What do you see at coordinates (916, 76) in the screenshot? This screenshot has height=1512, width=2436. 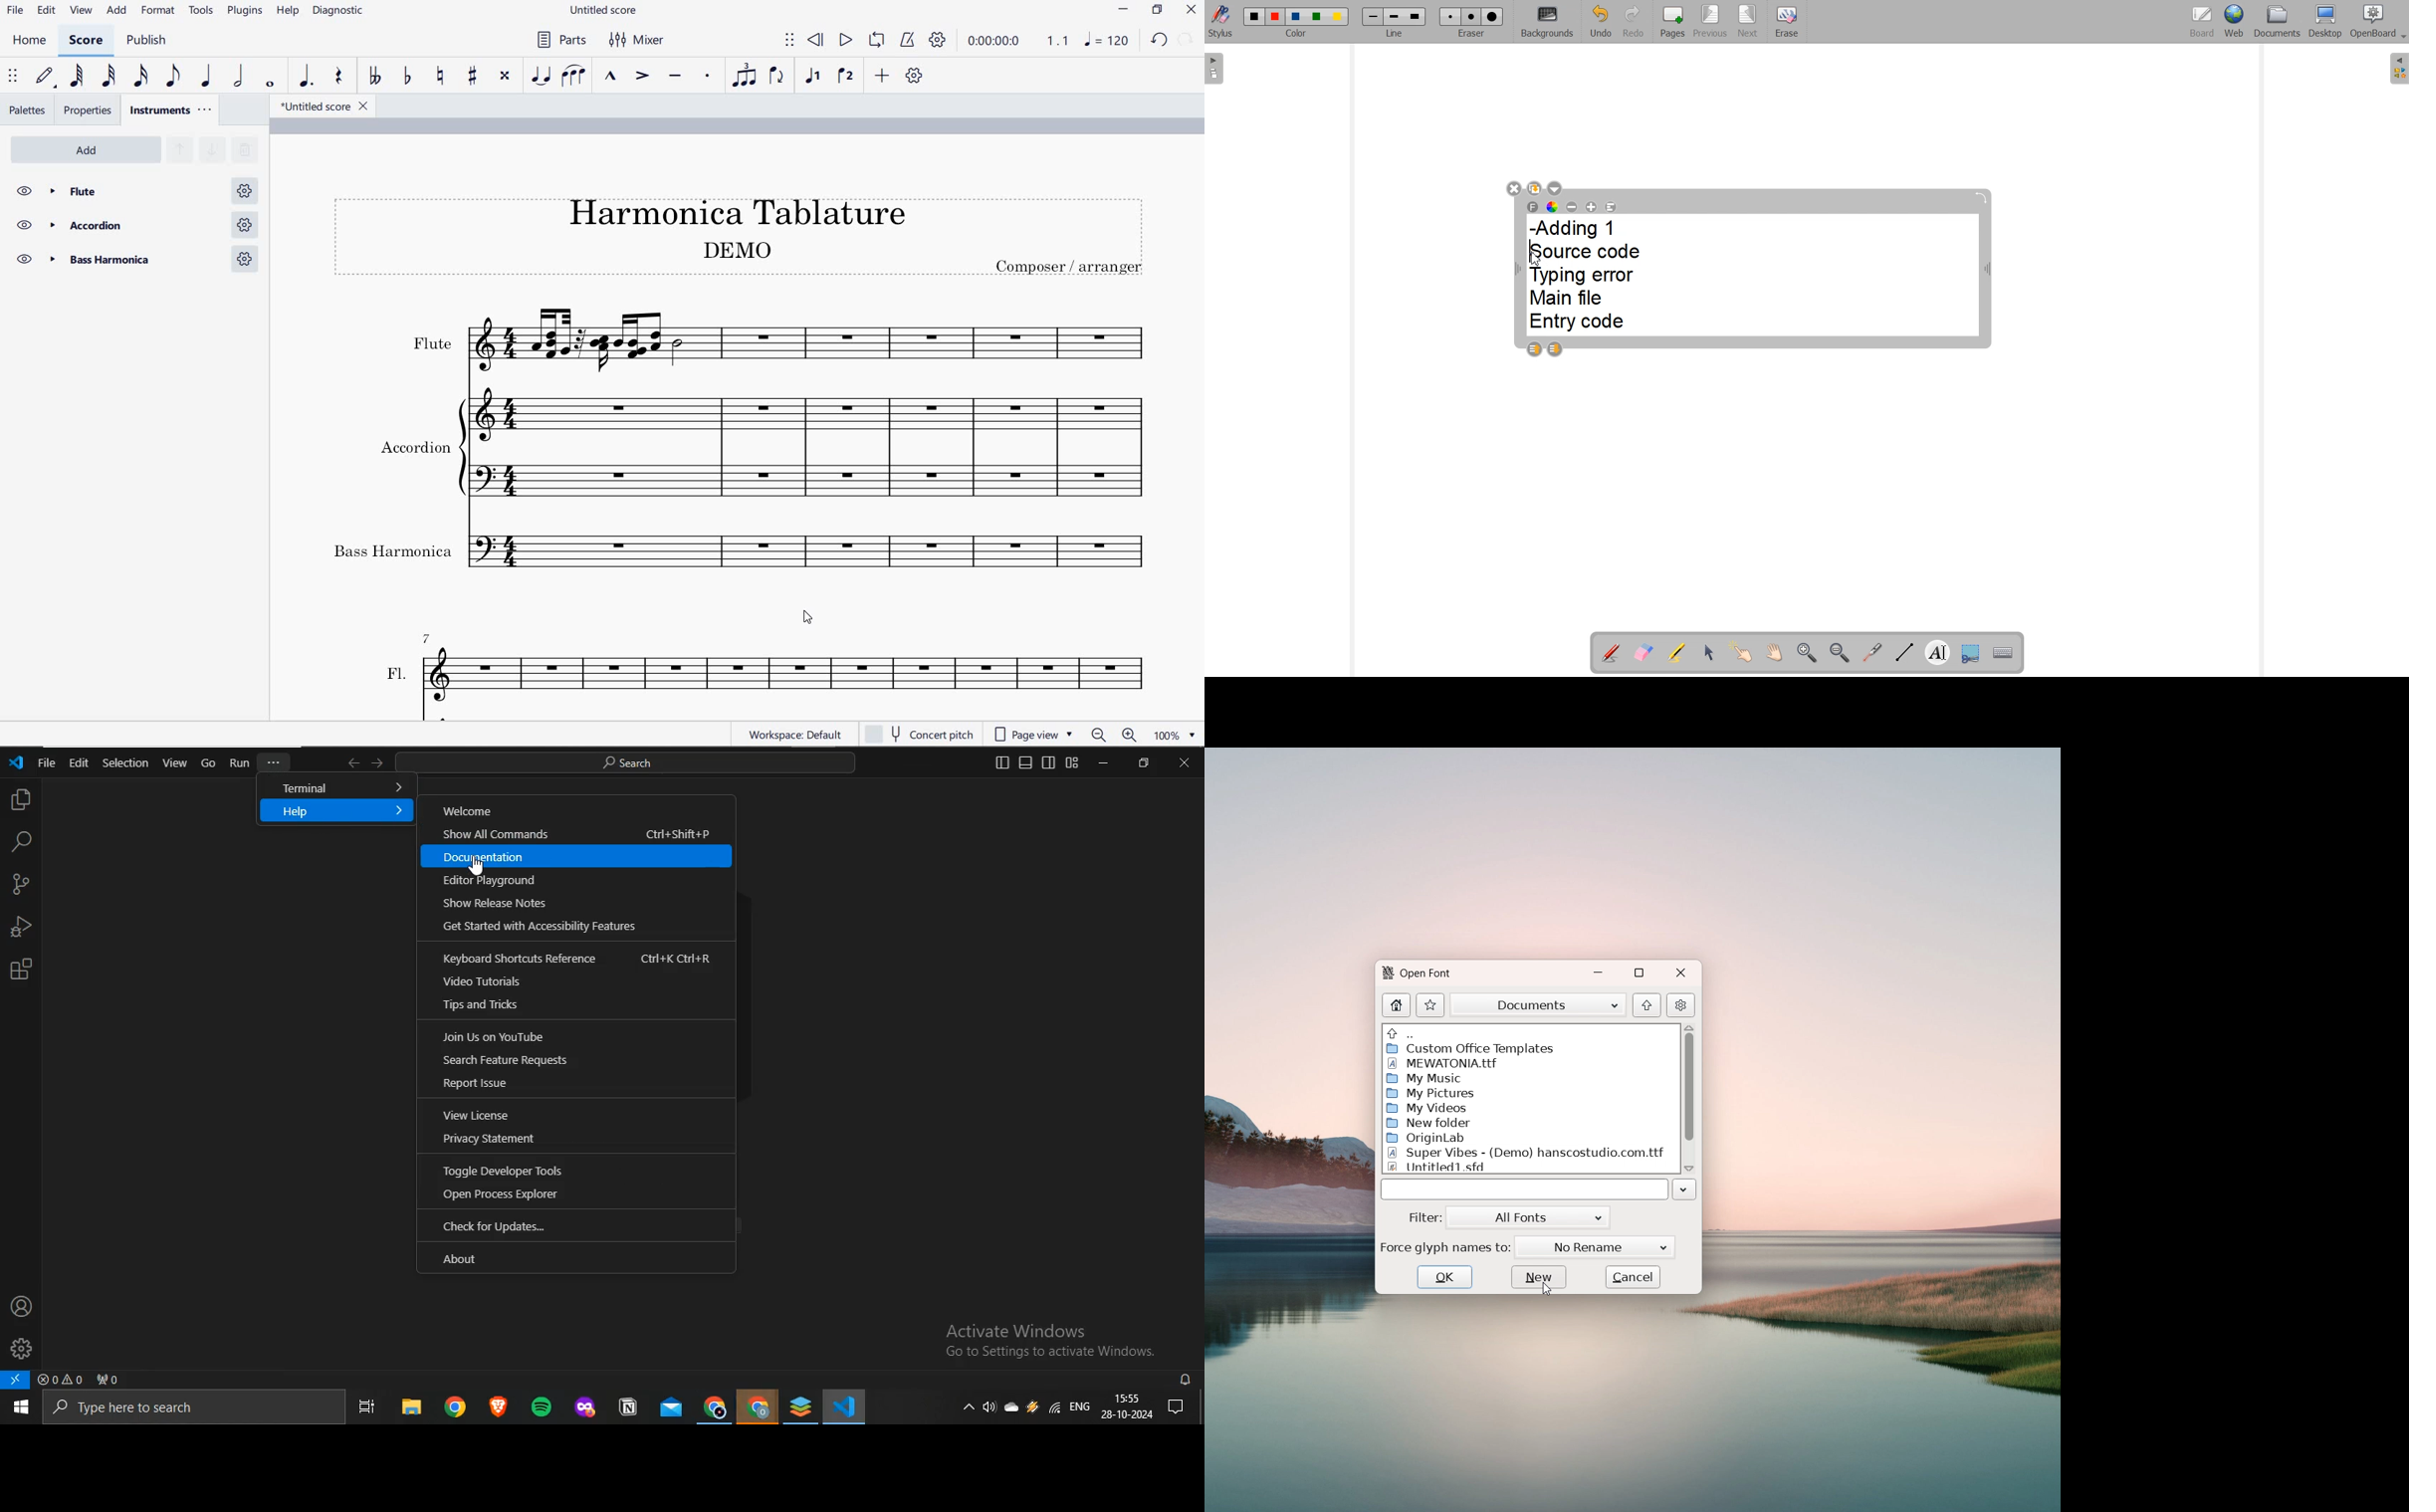 I see `customize toolbar` at bounding box center [916, 76].